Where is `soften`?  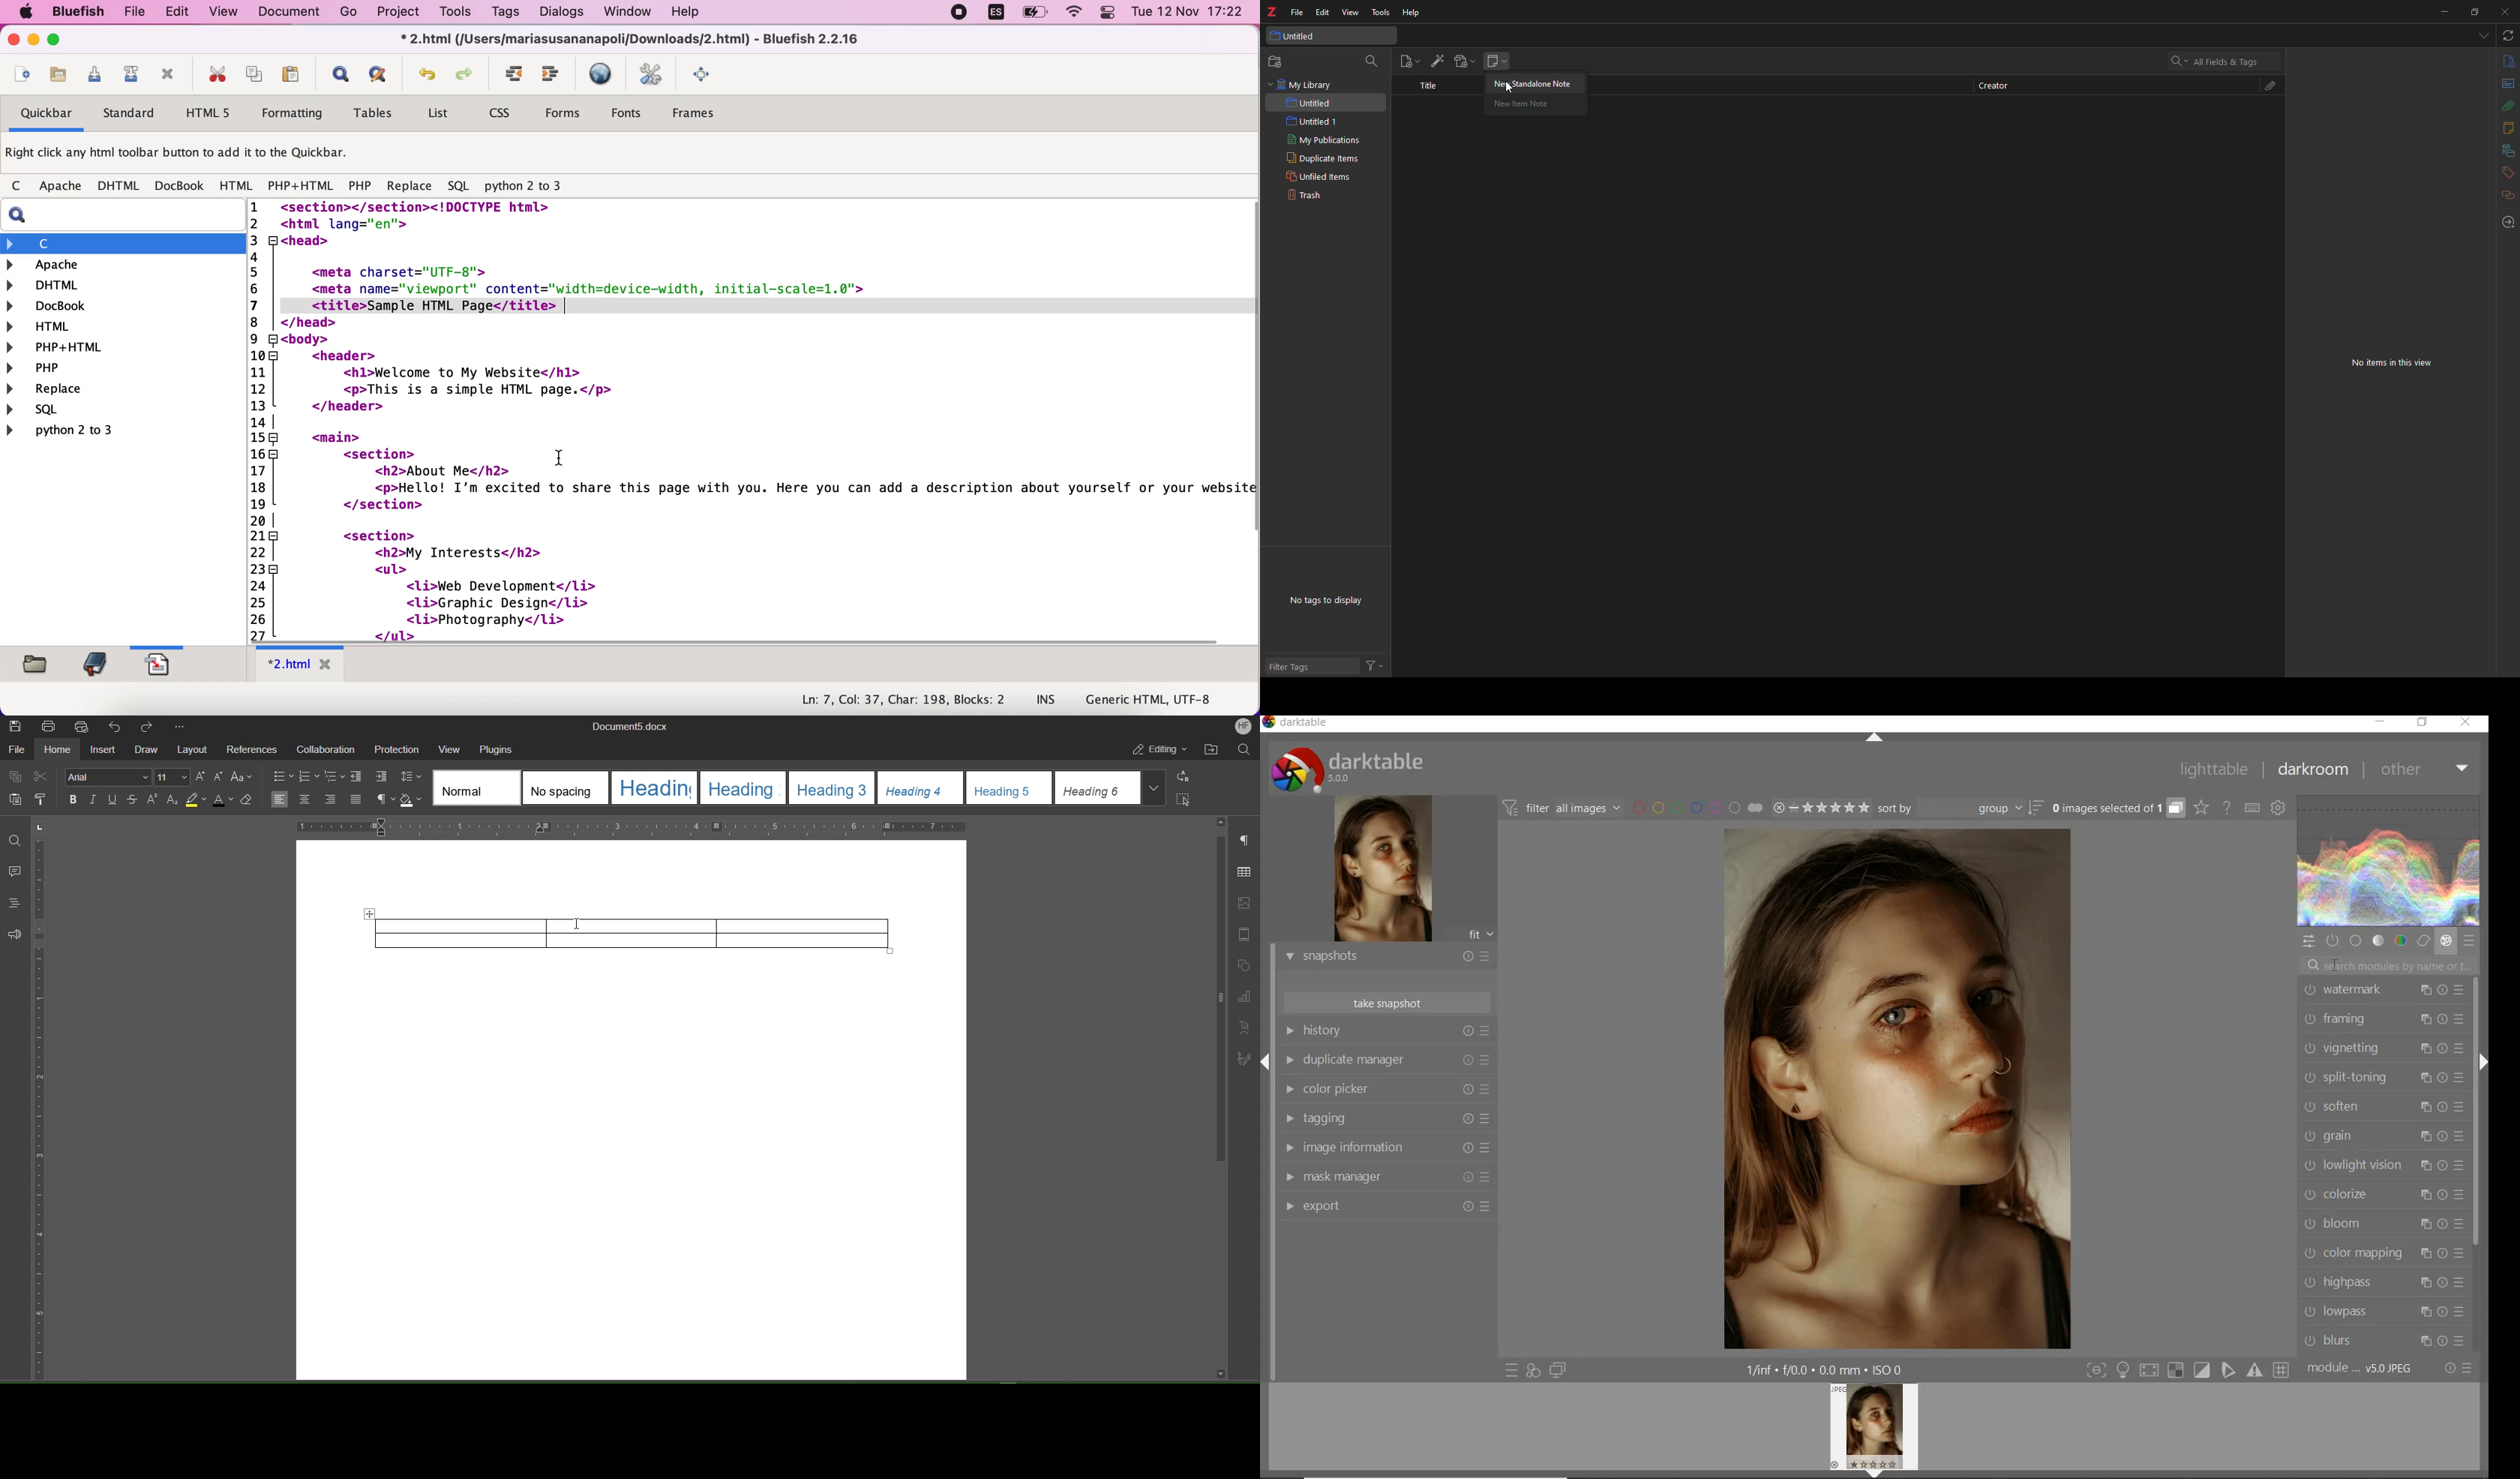 soften is located at coordinates (2383, 1105).